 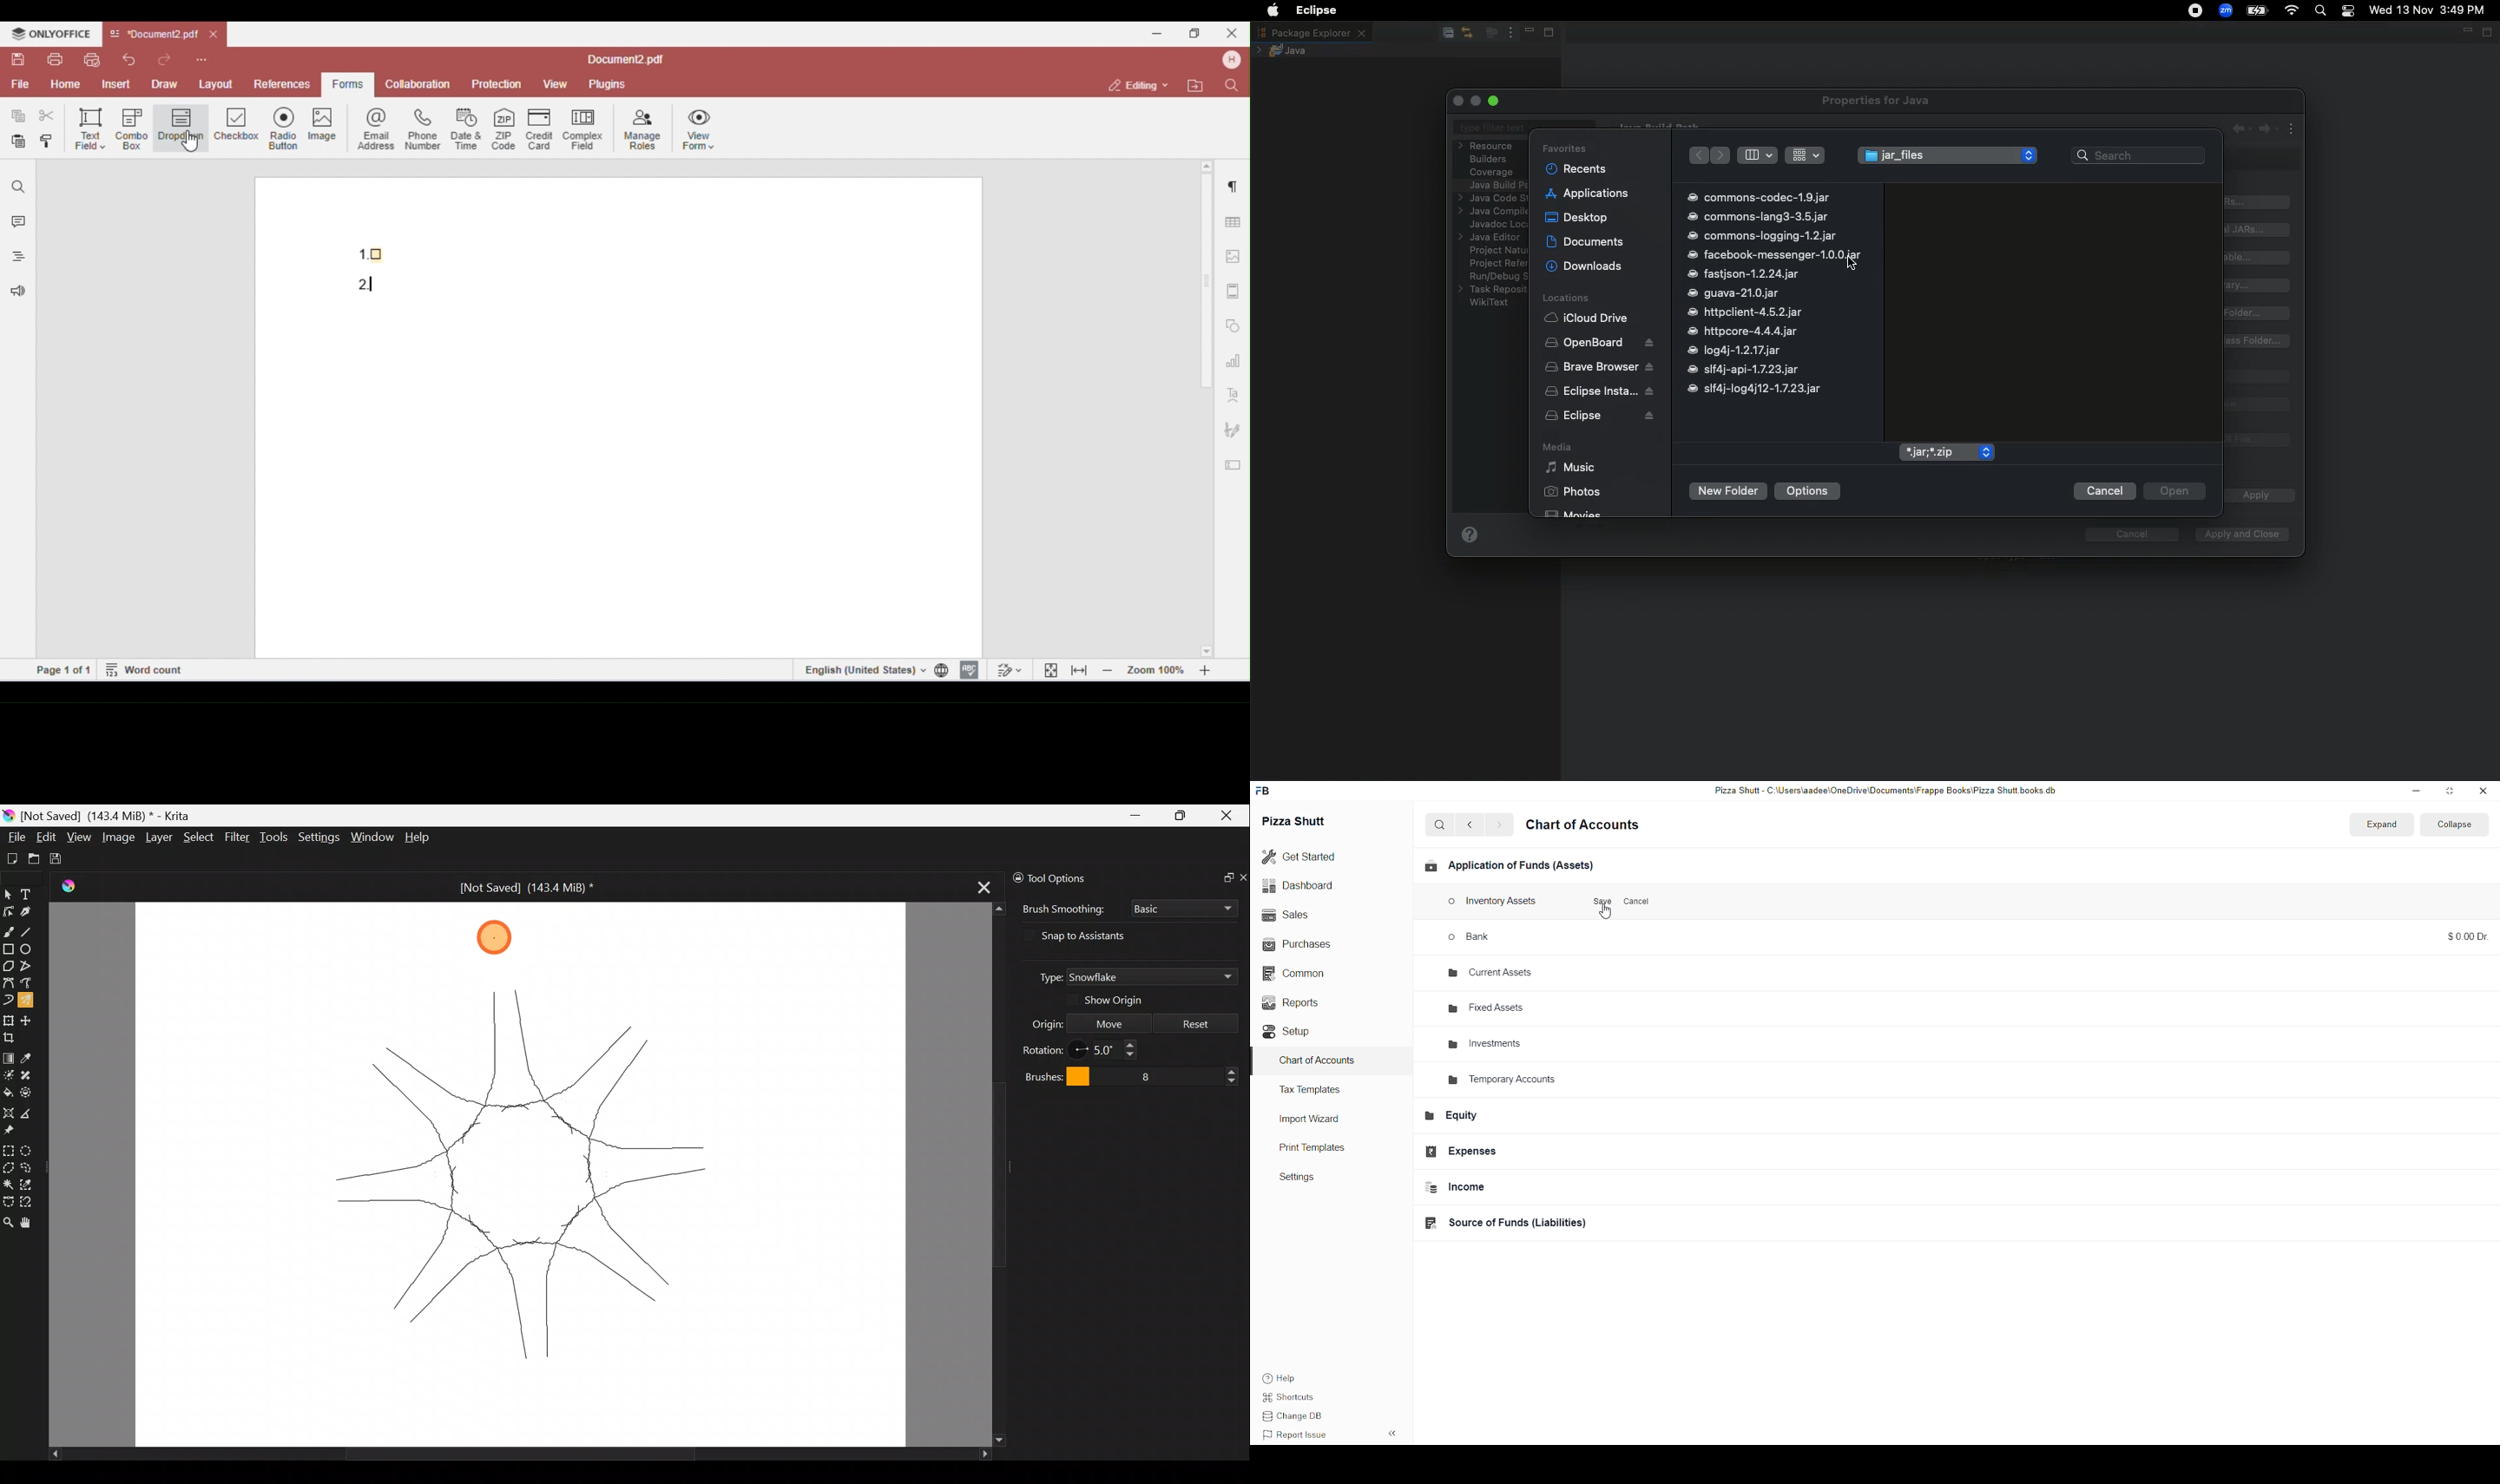 What do you see at coordinates (1518, 1119) in the screenshot?
I see `Equity ` at bounding box center [1518, 1119].